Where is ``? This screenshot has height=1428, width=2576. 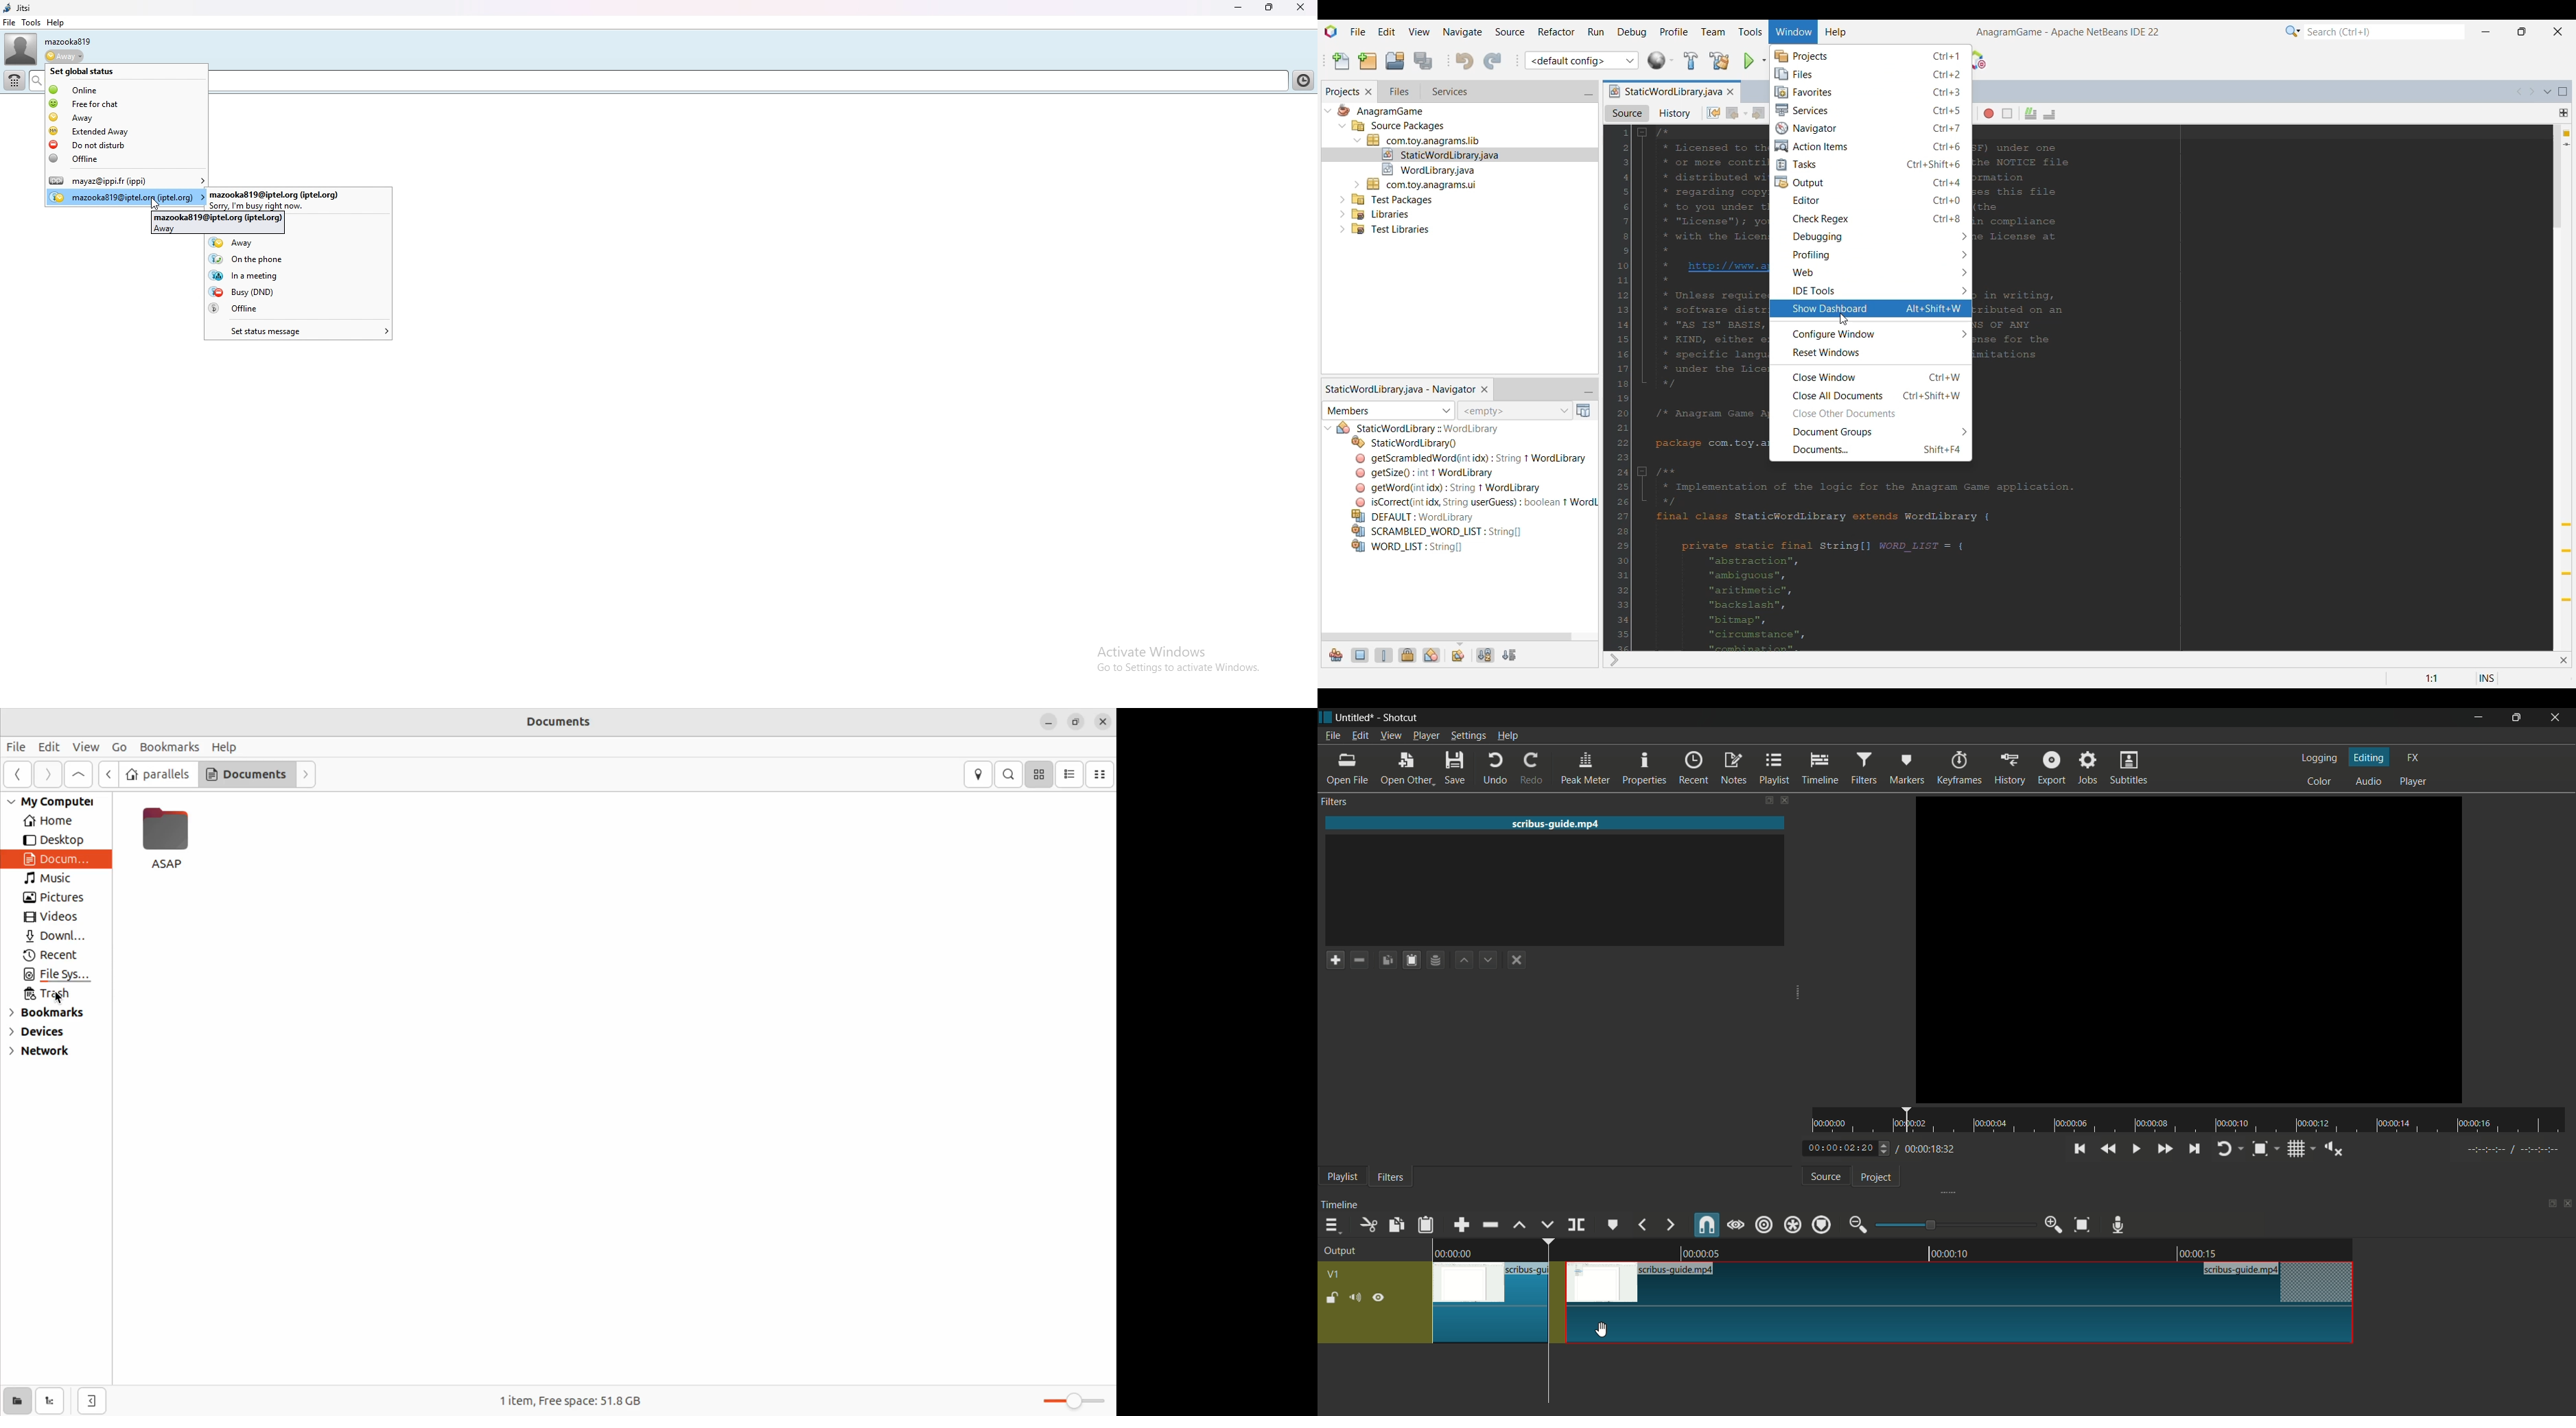  is located at coordinates (1418, 516).